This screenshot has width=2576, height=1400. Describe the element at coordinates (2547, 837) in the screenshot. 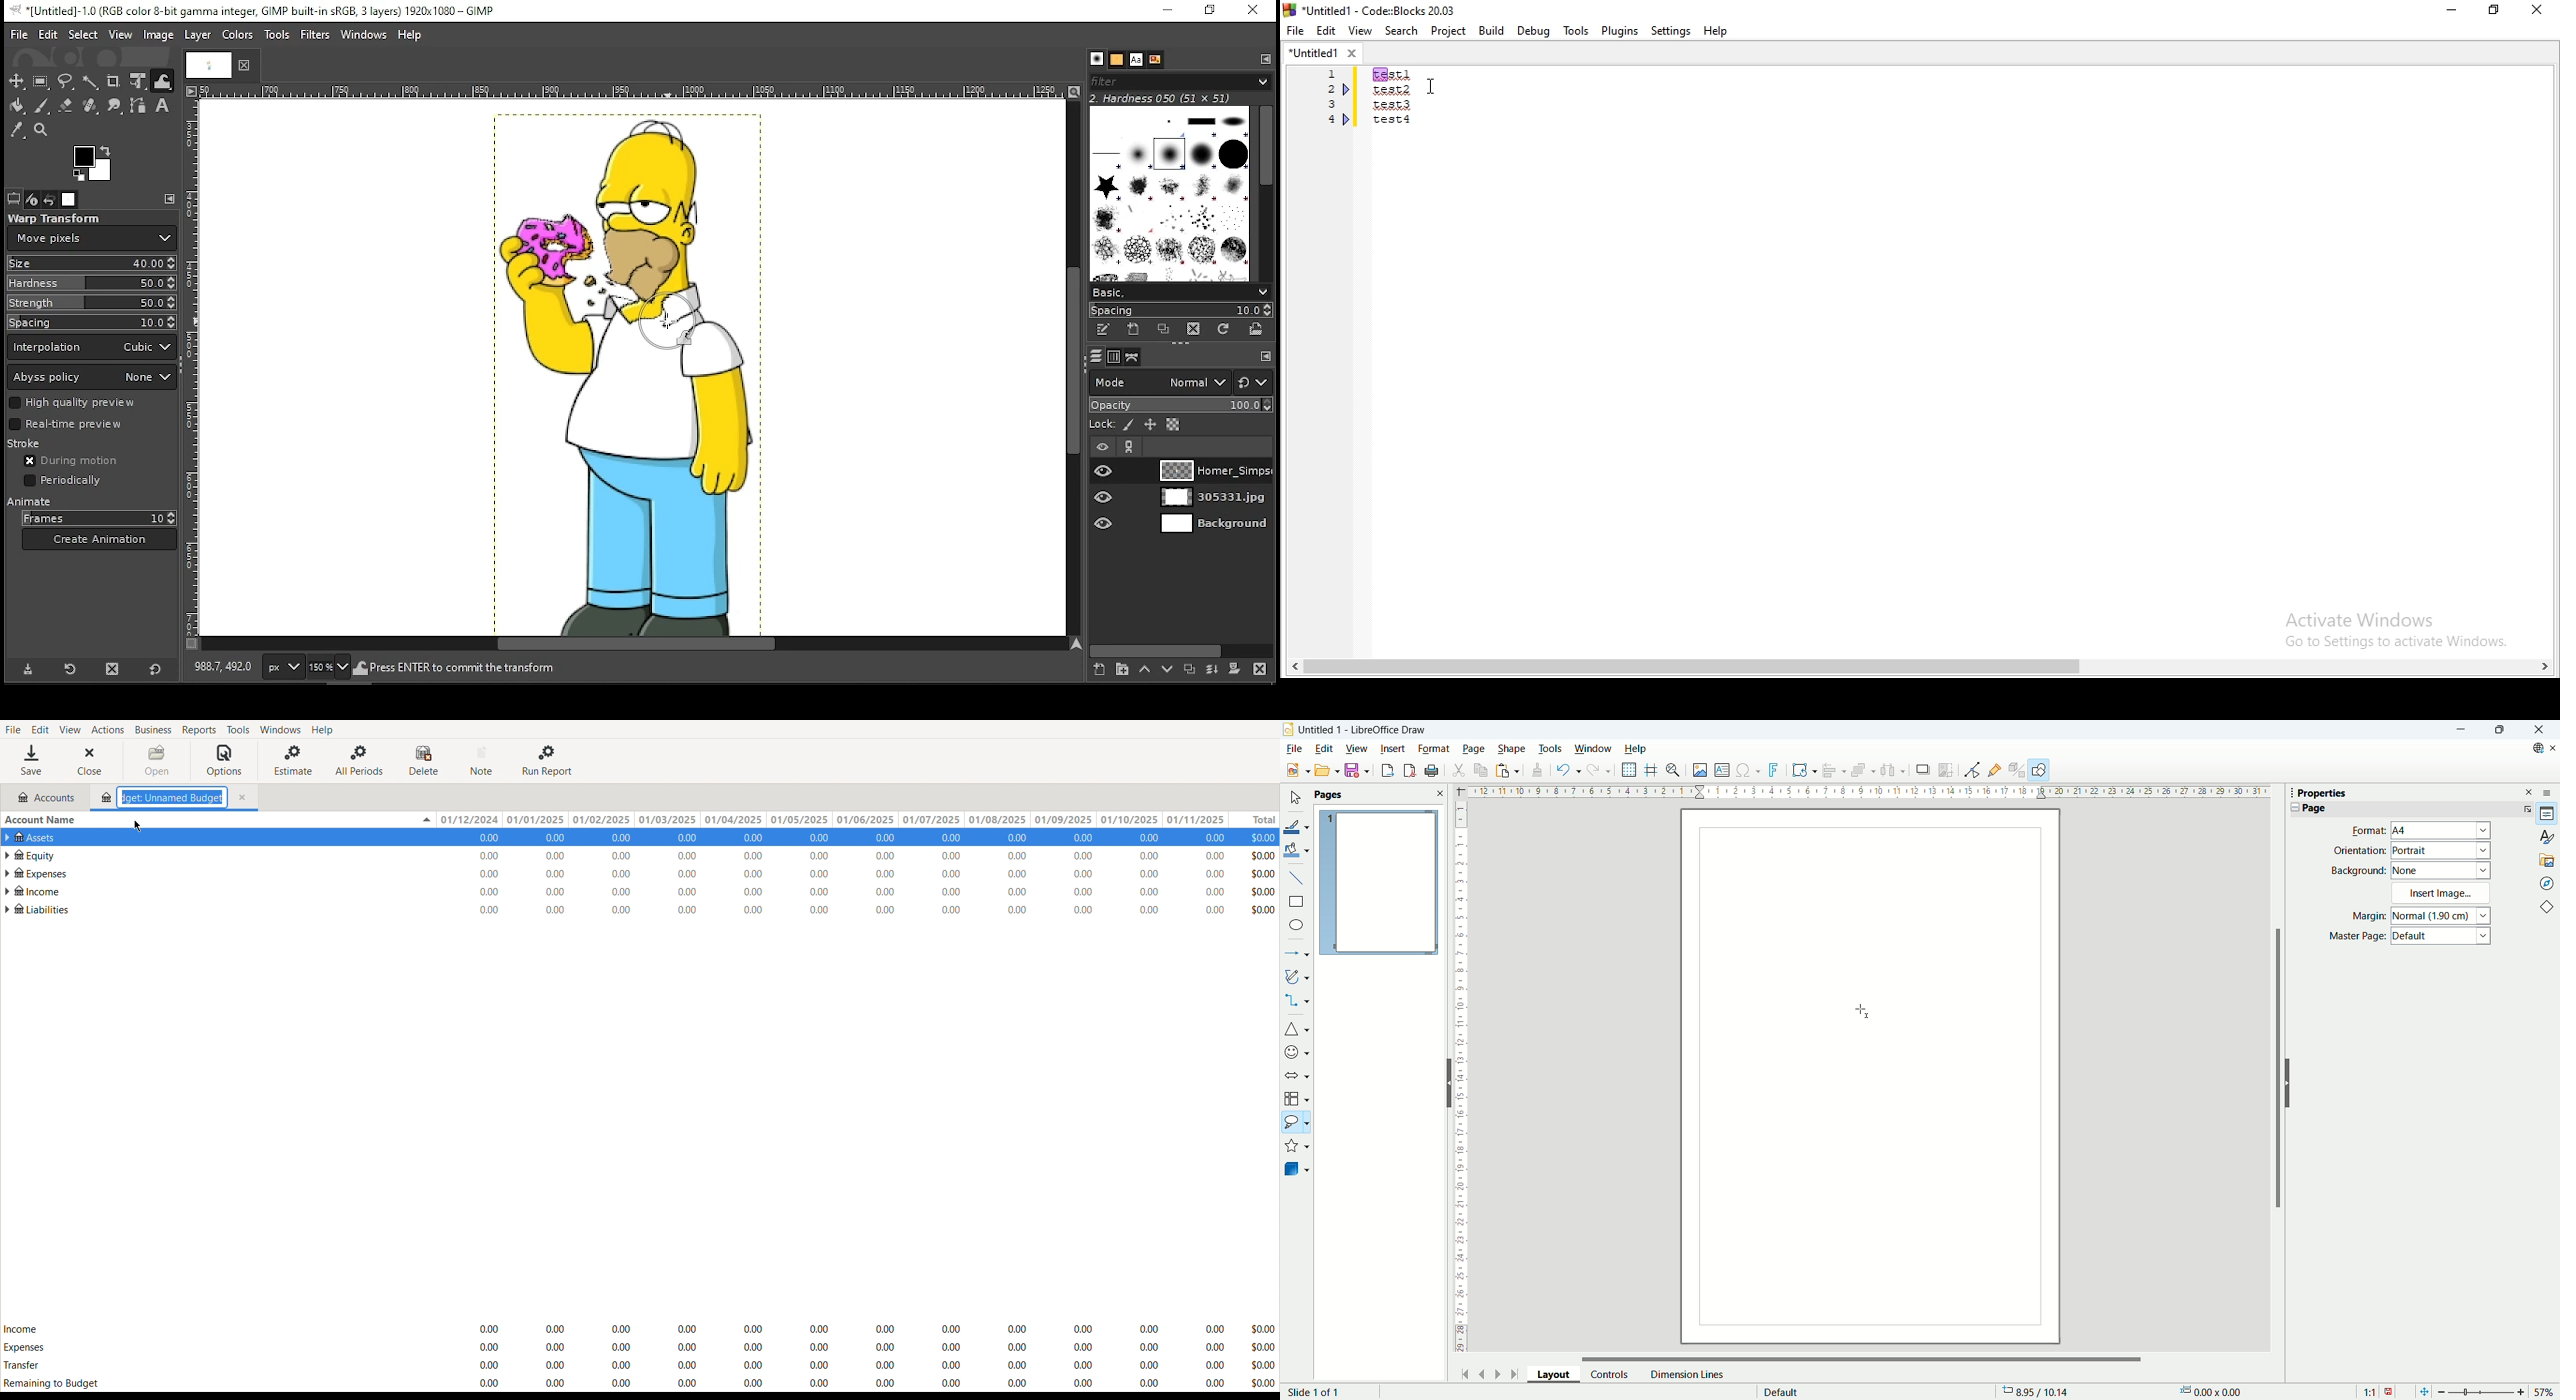

I see `Styles` at that location.